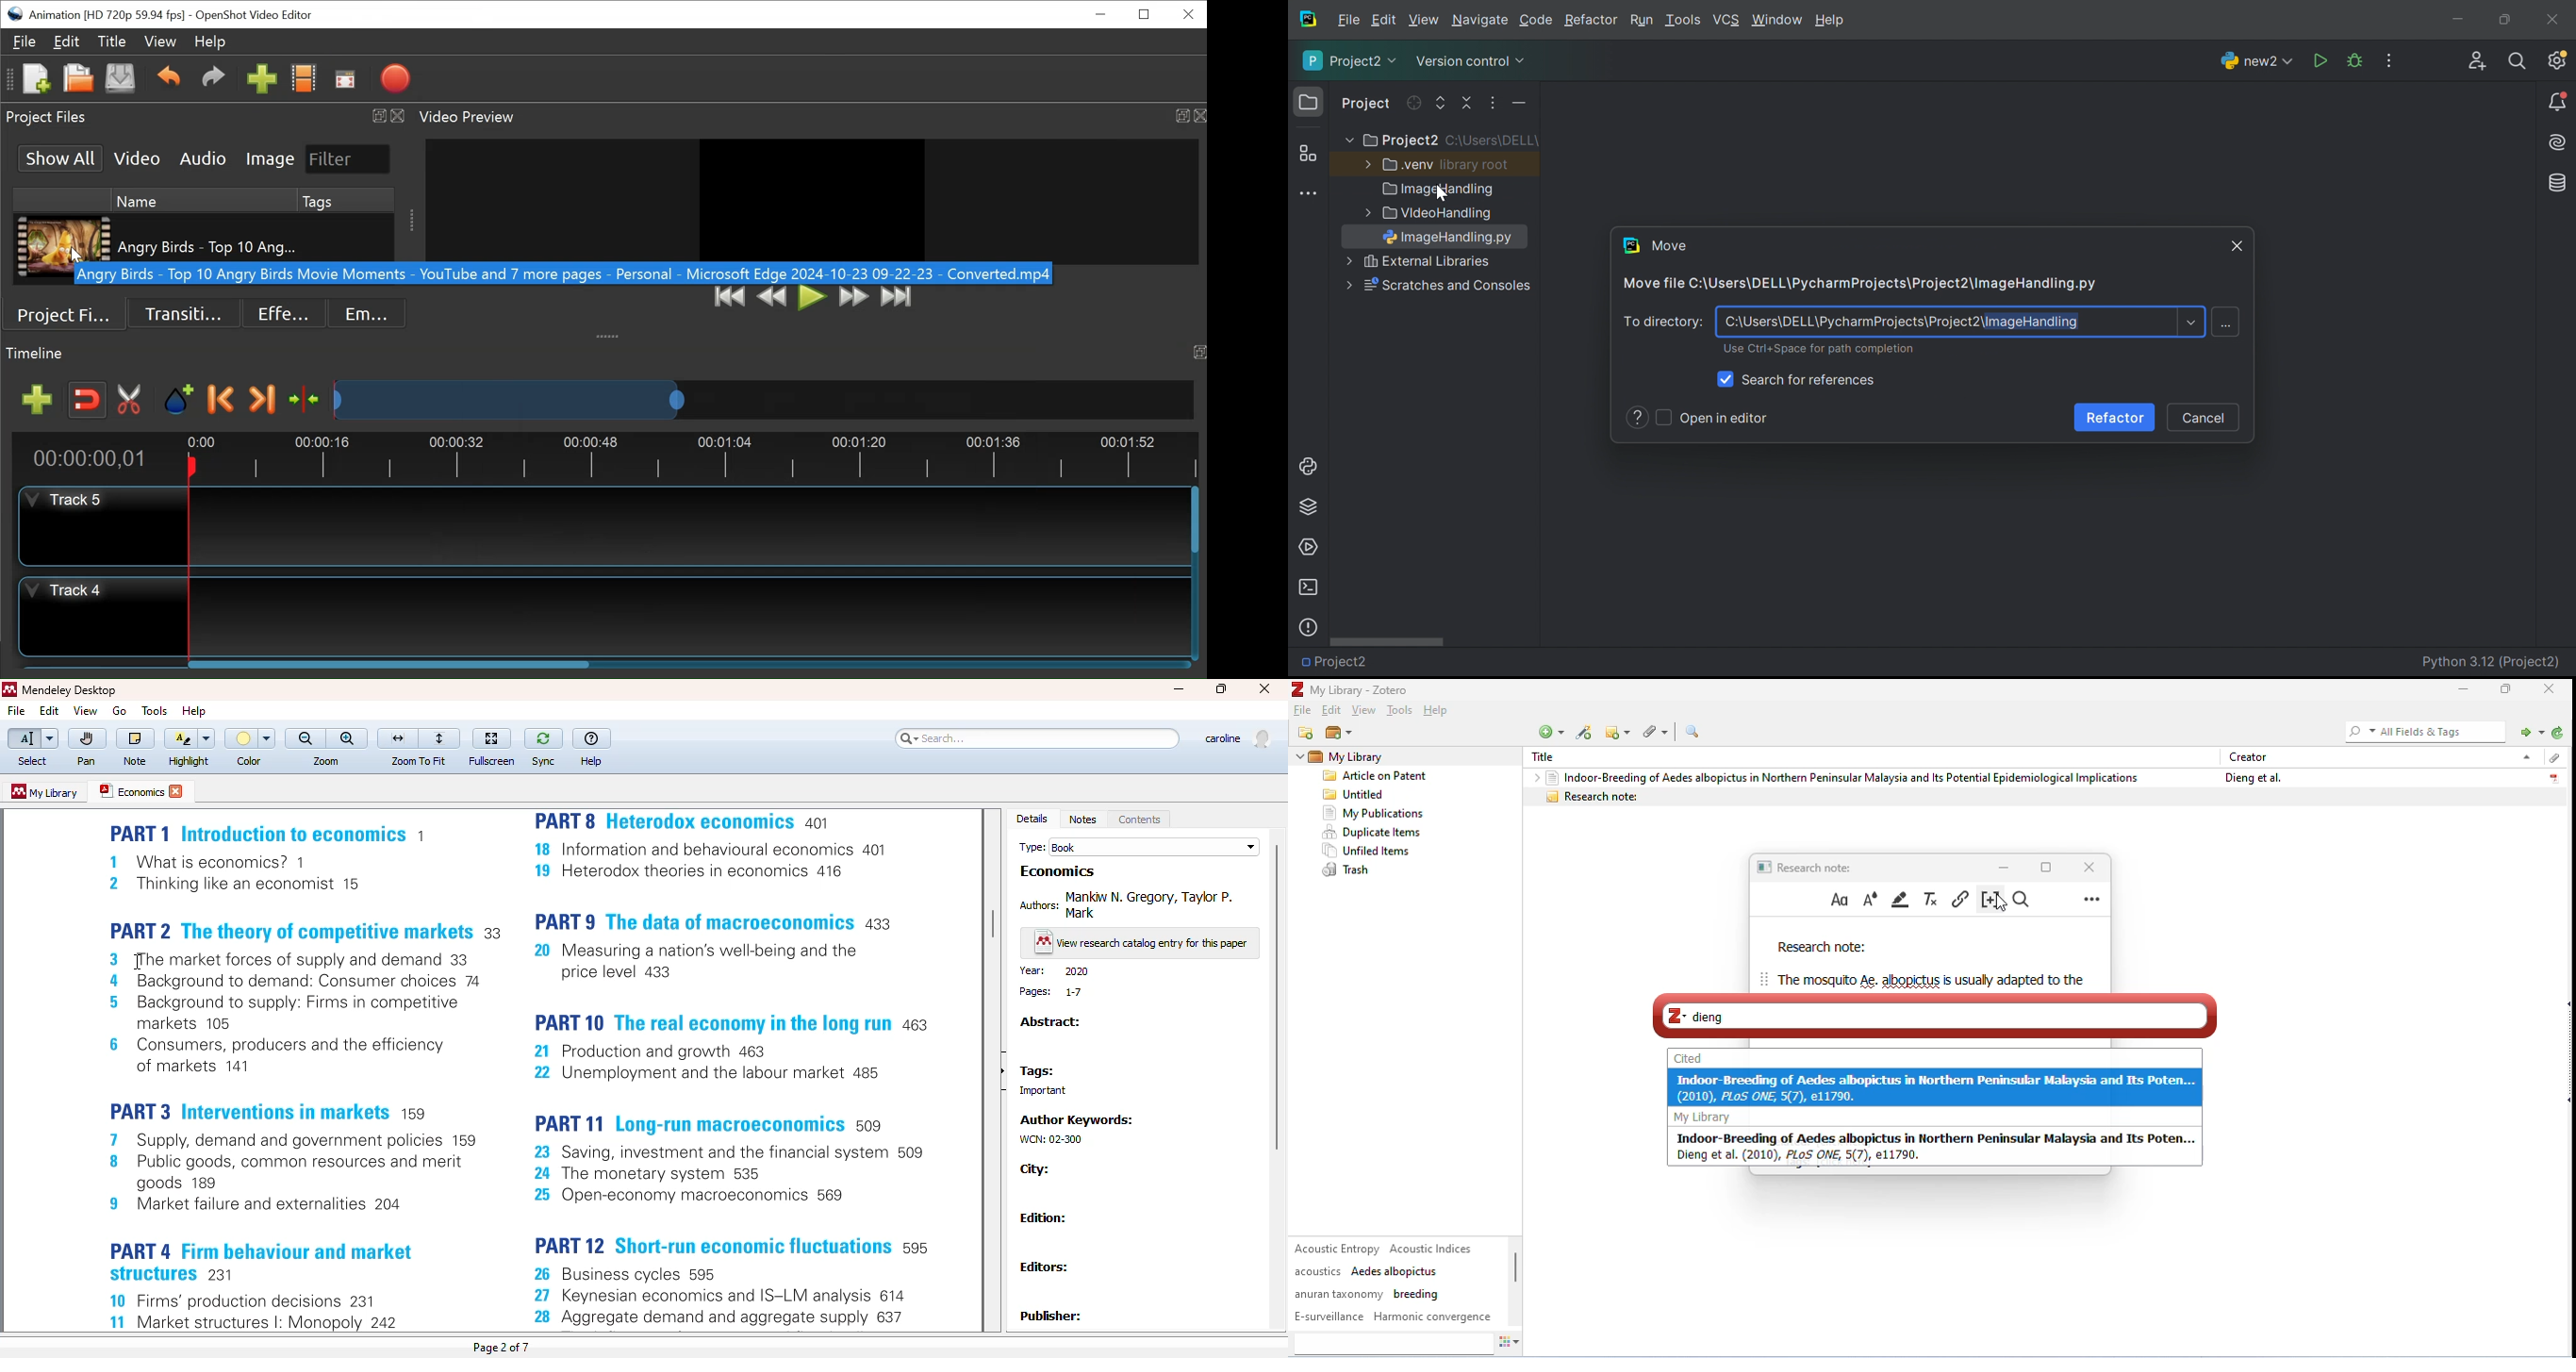  I want to click on Refactor, so click(2112, 417).